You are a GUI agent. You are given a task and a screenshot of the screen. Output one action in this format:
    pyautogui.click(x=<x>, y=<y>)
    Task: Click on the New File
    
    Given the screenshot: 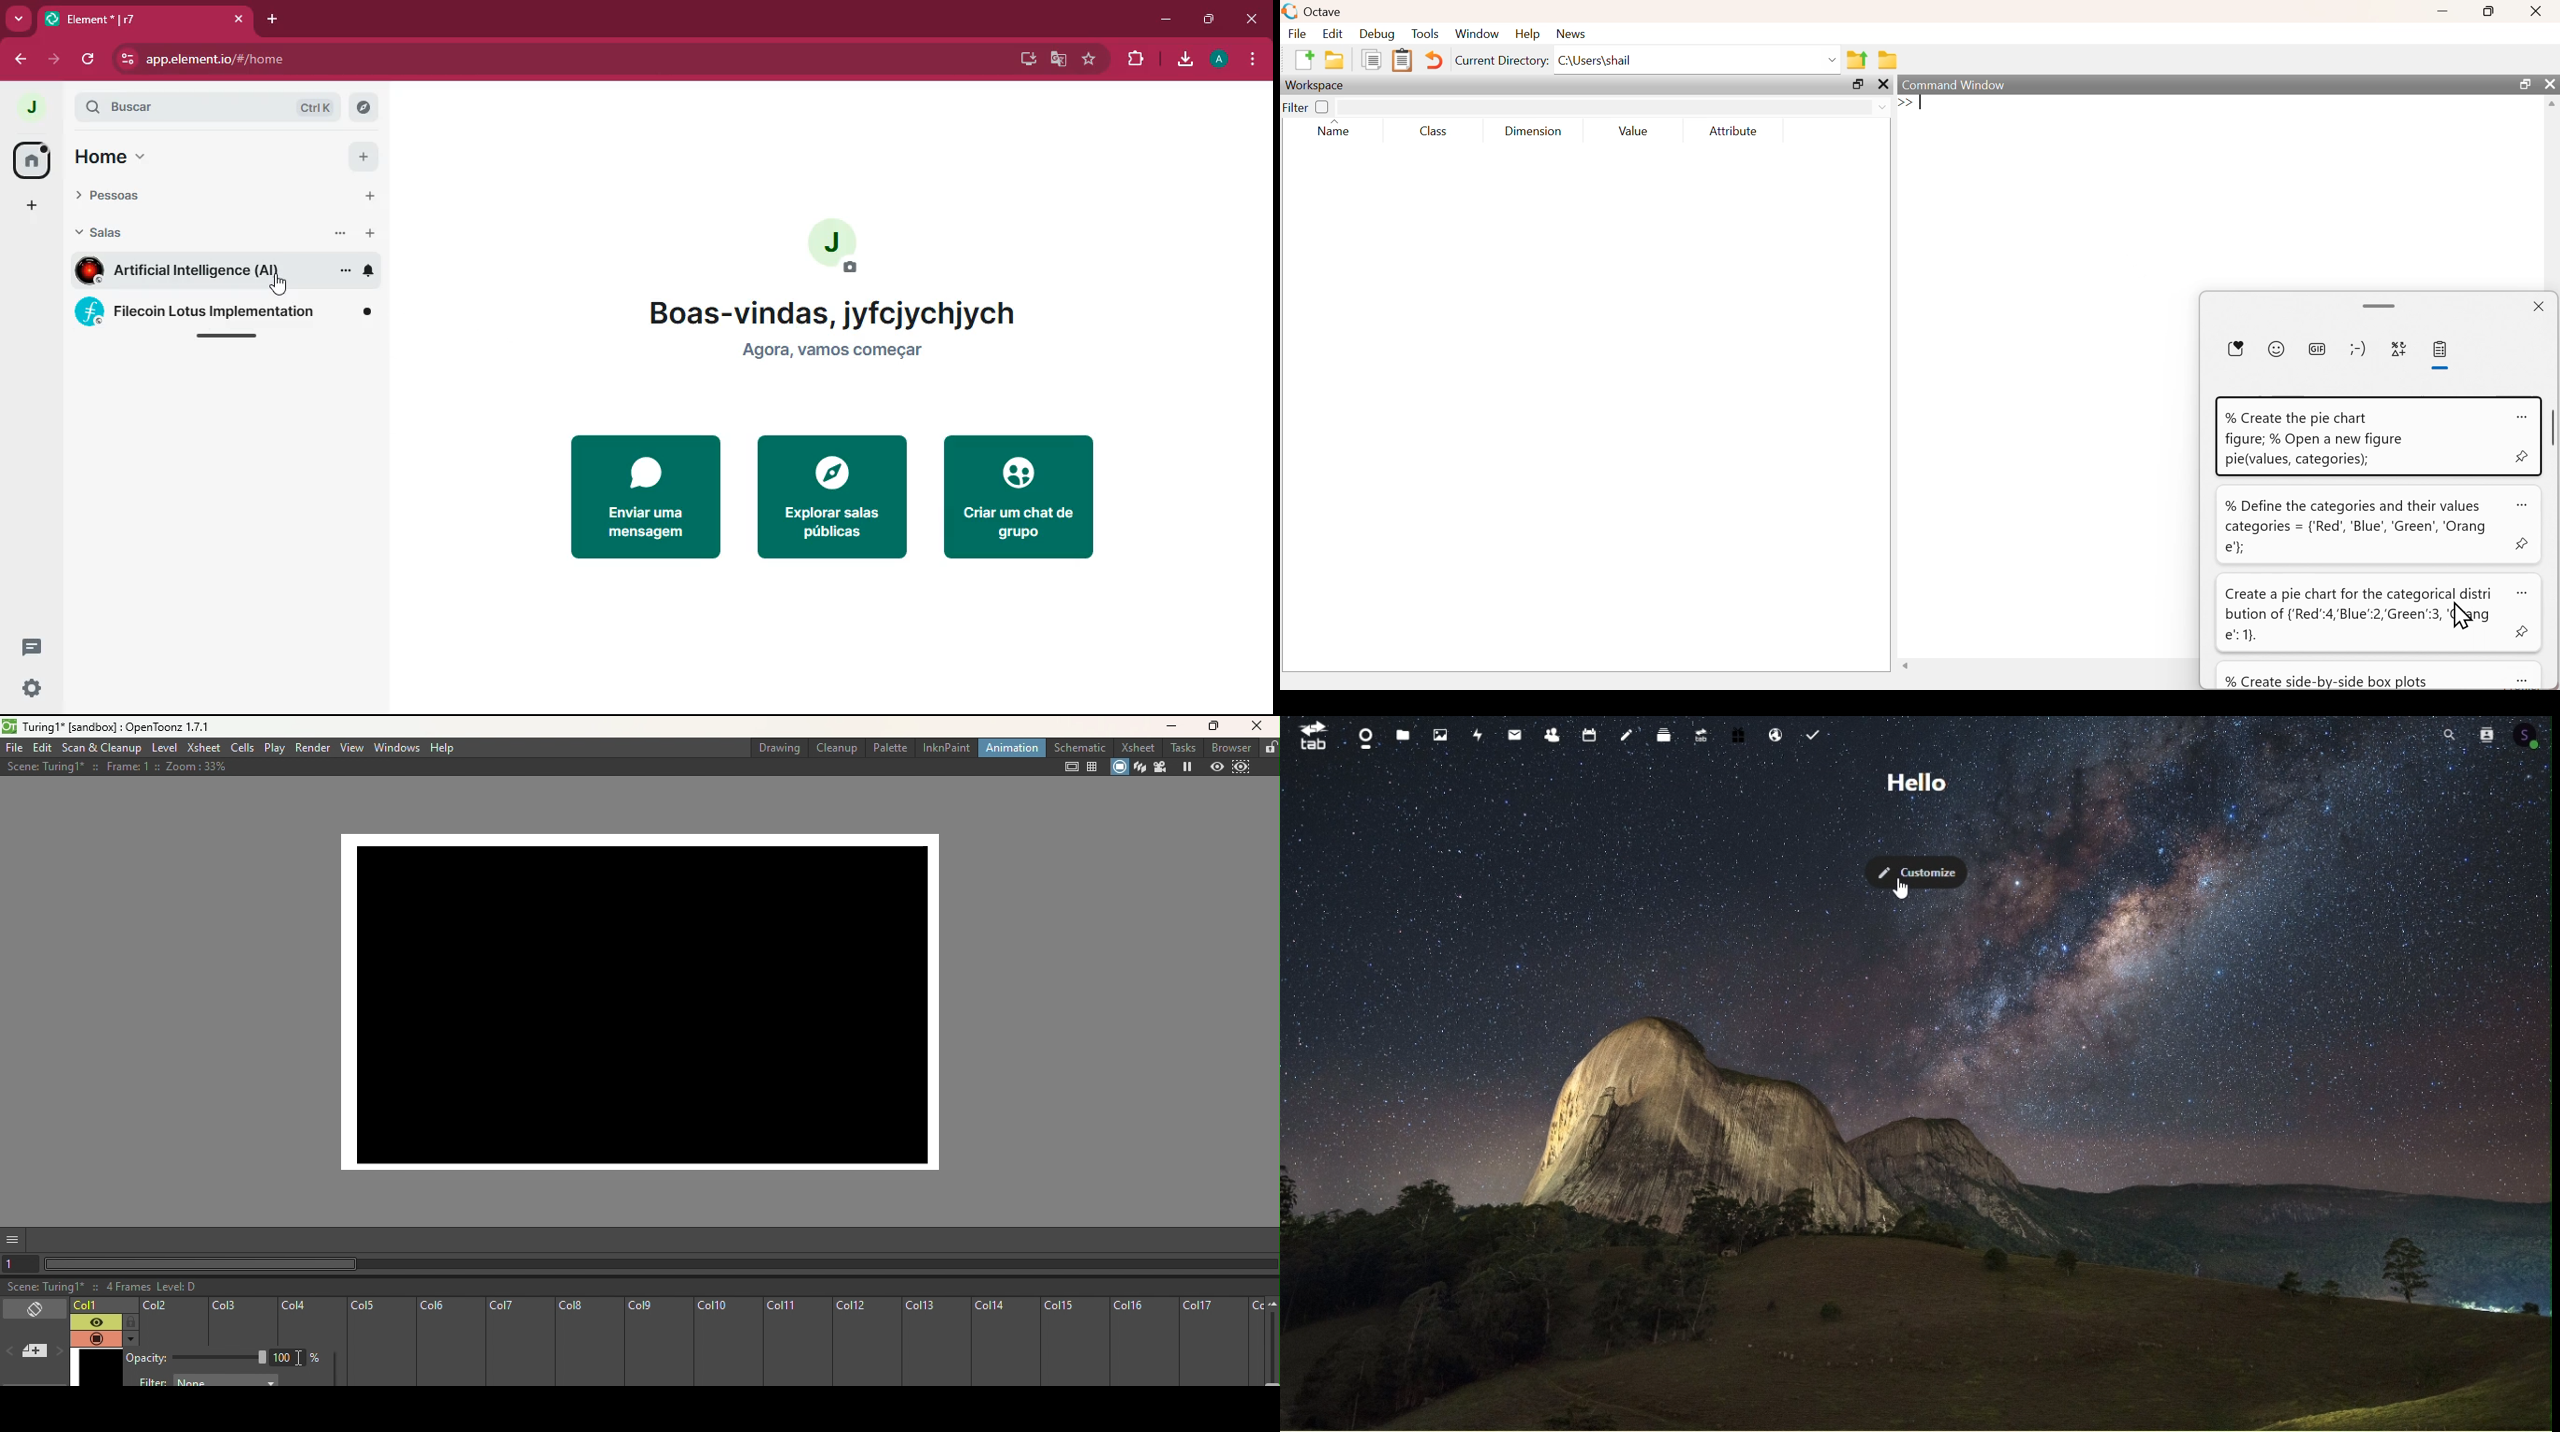 What is the action you would take?
    pyautogui.click(x=1305, y=60)
    